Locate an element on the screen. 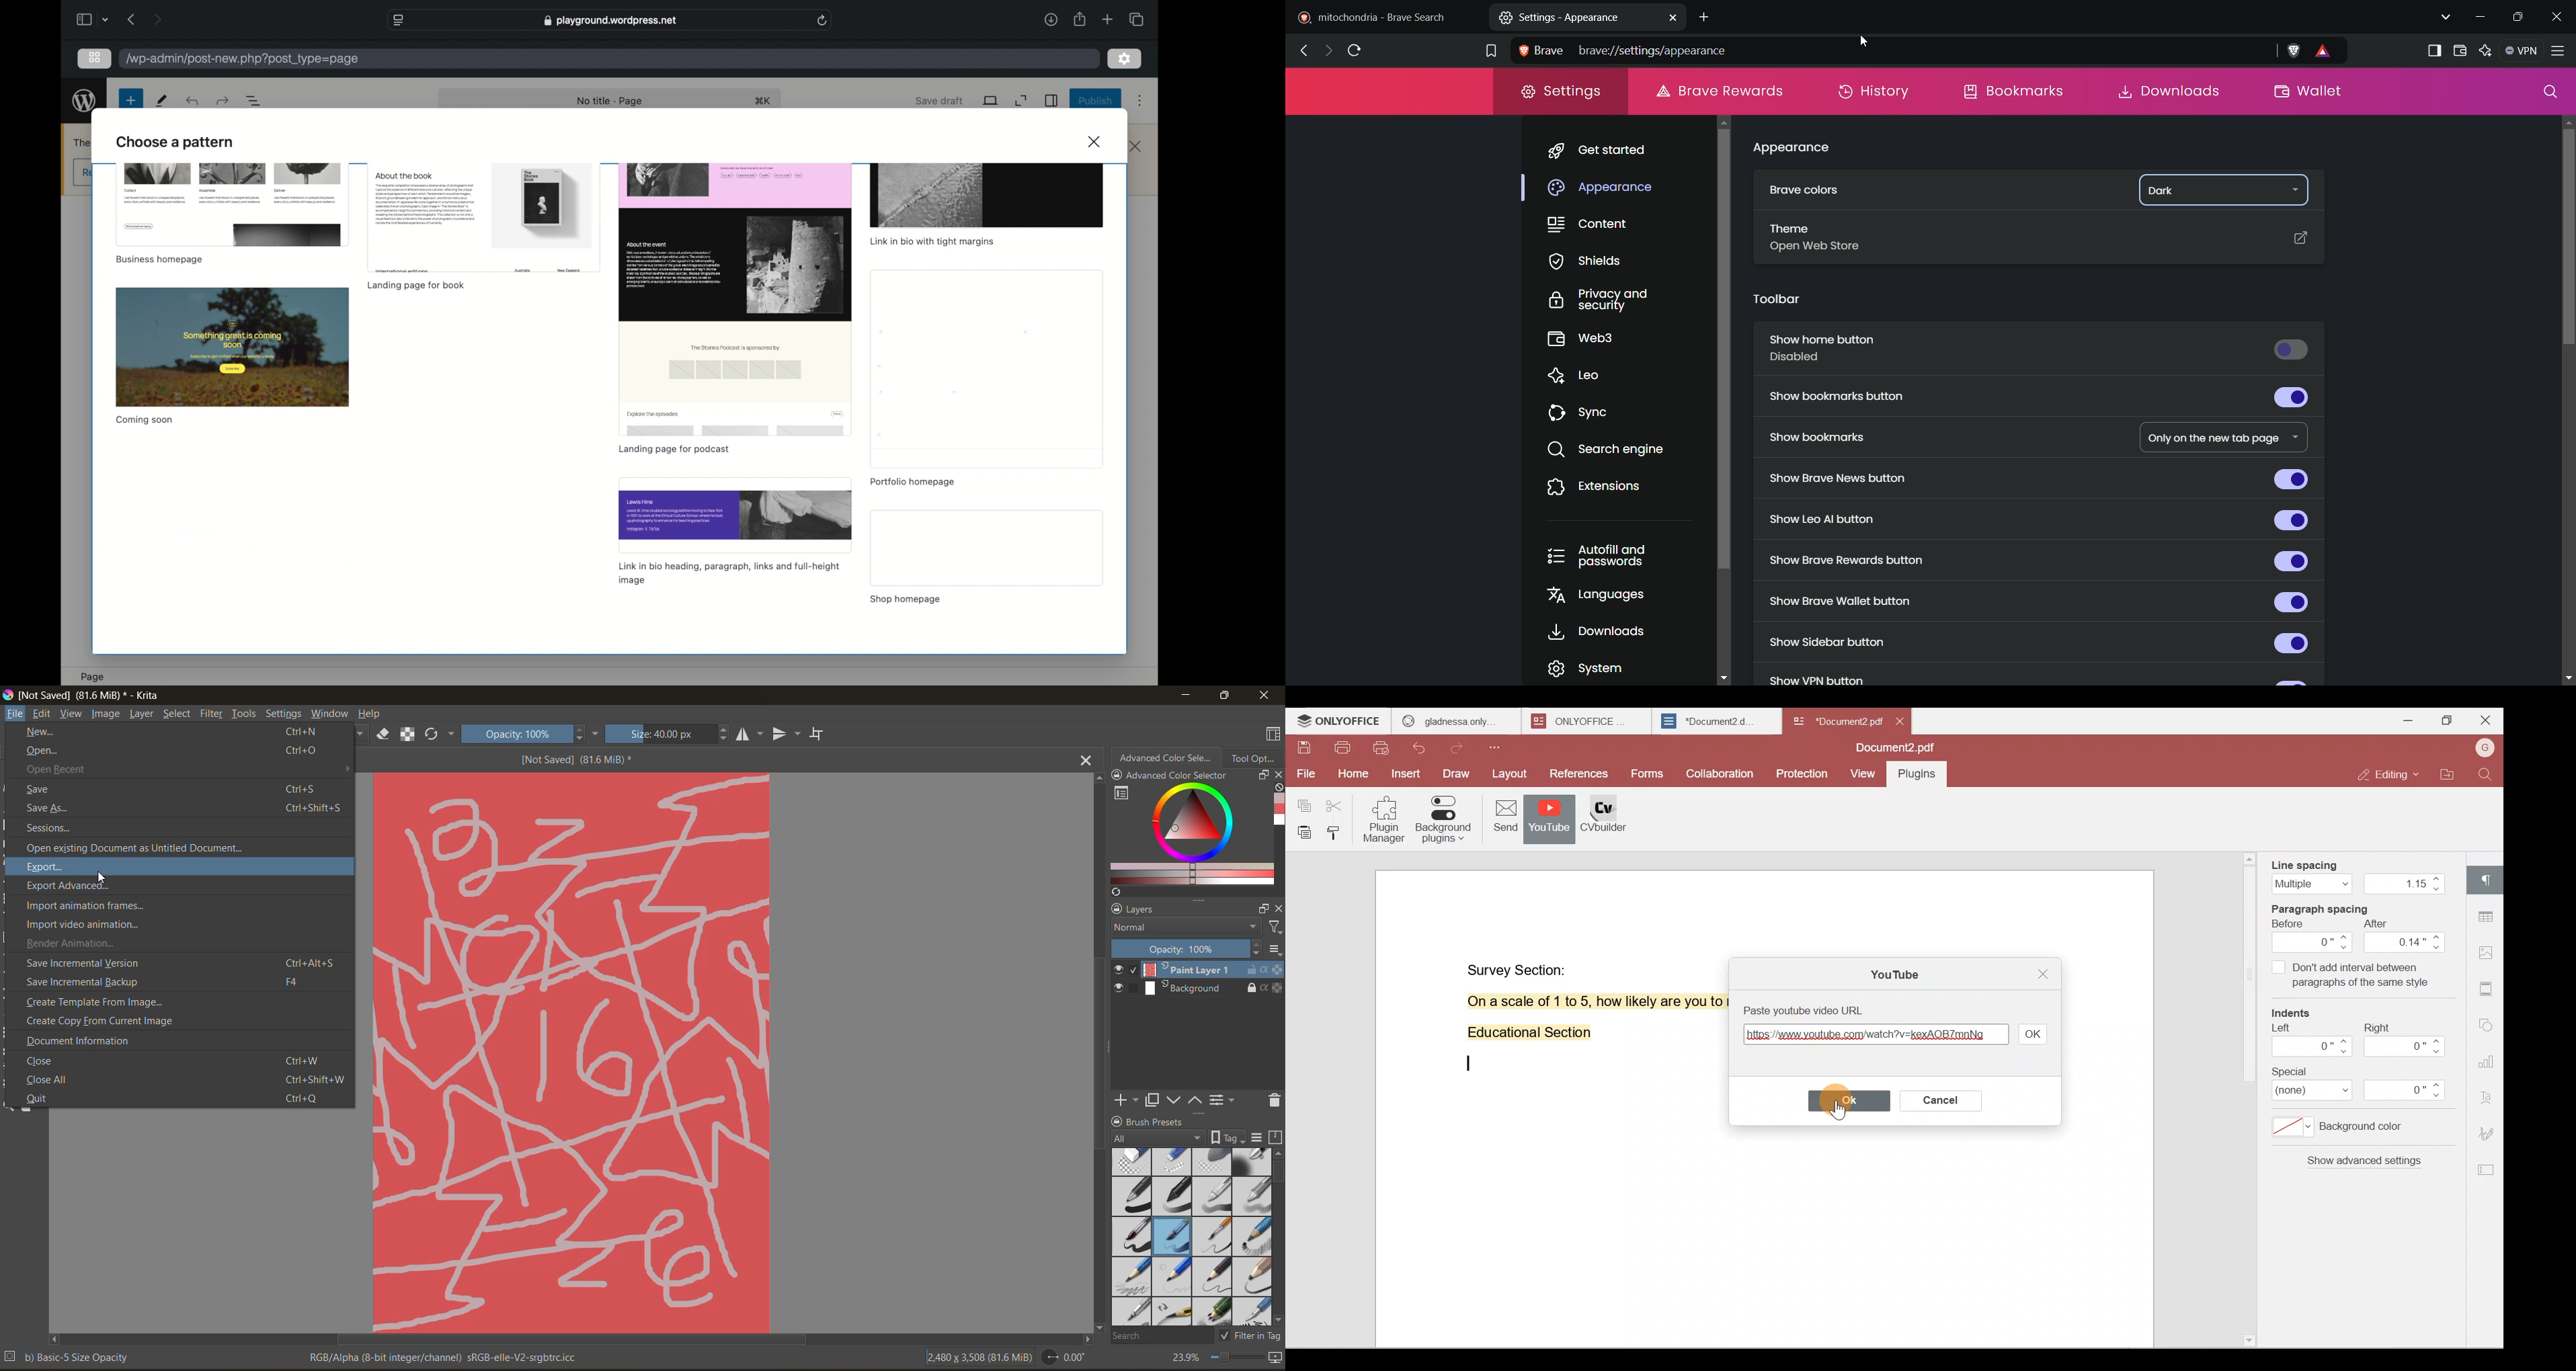 The width and height of the screenshot is (2576, 1372). show sidebar is located at coordinates (2433, 49).